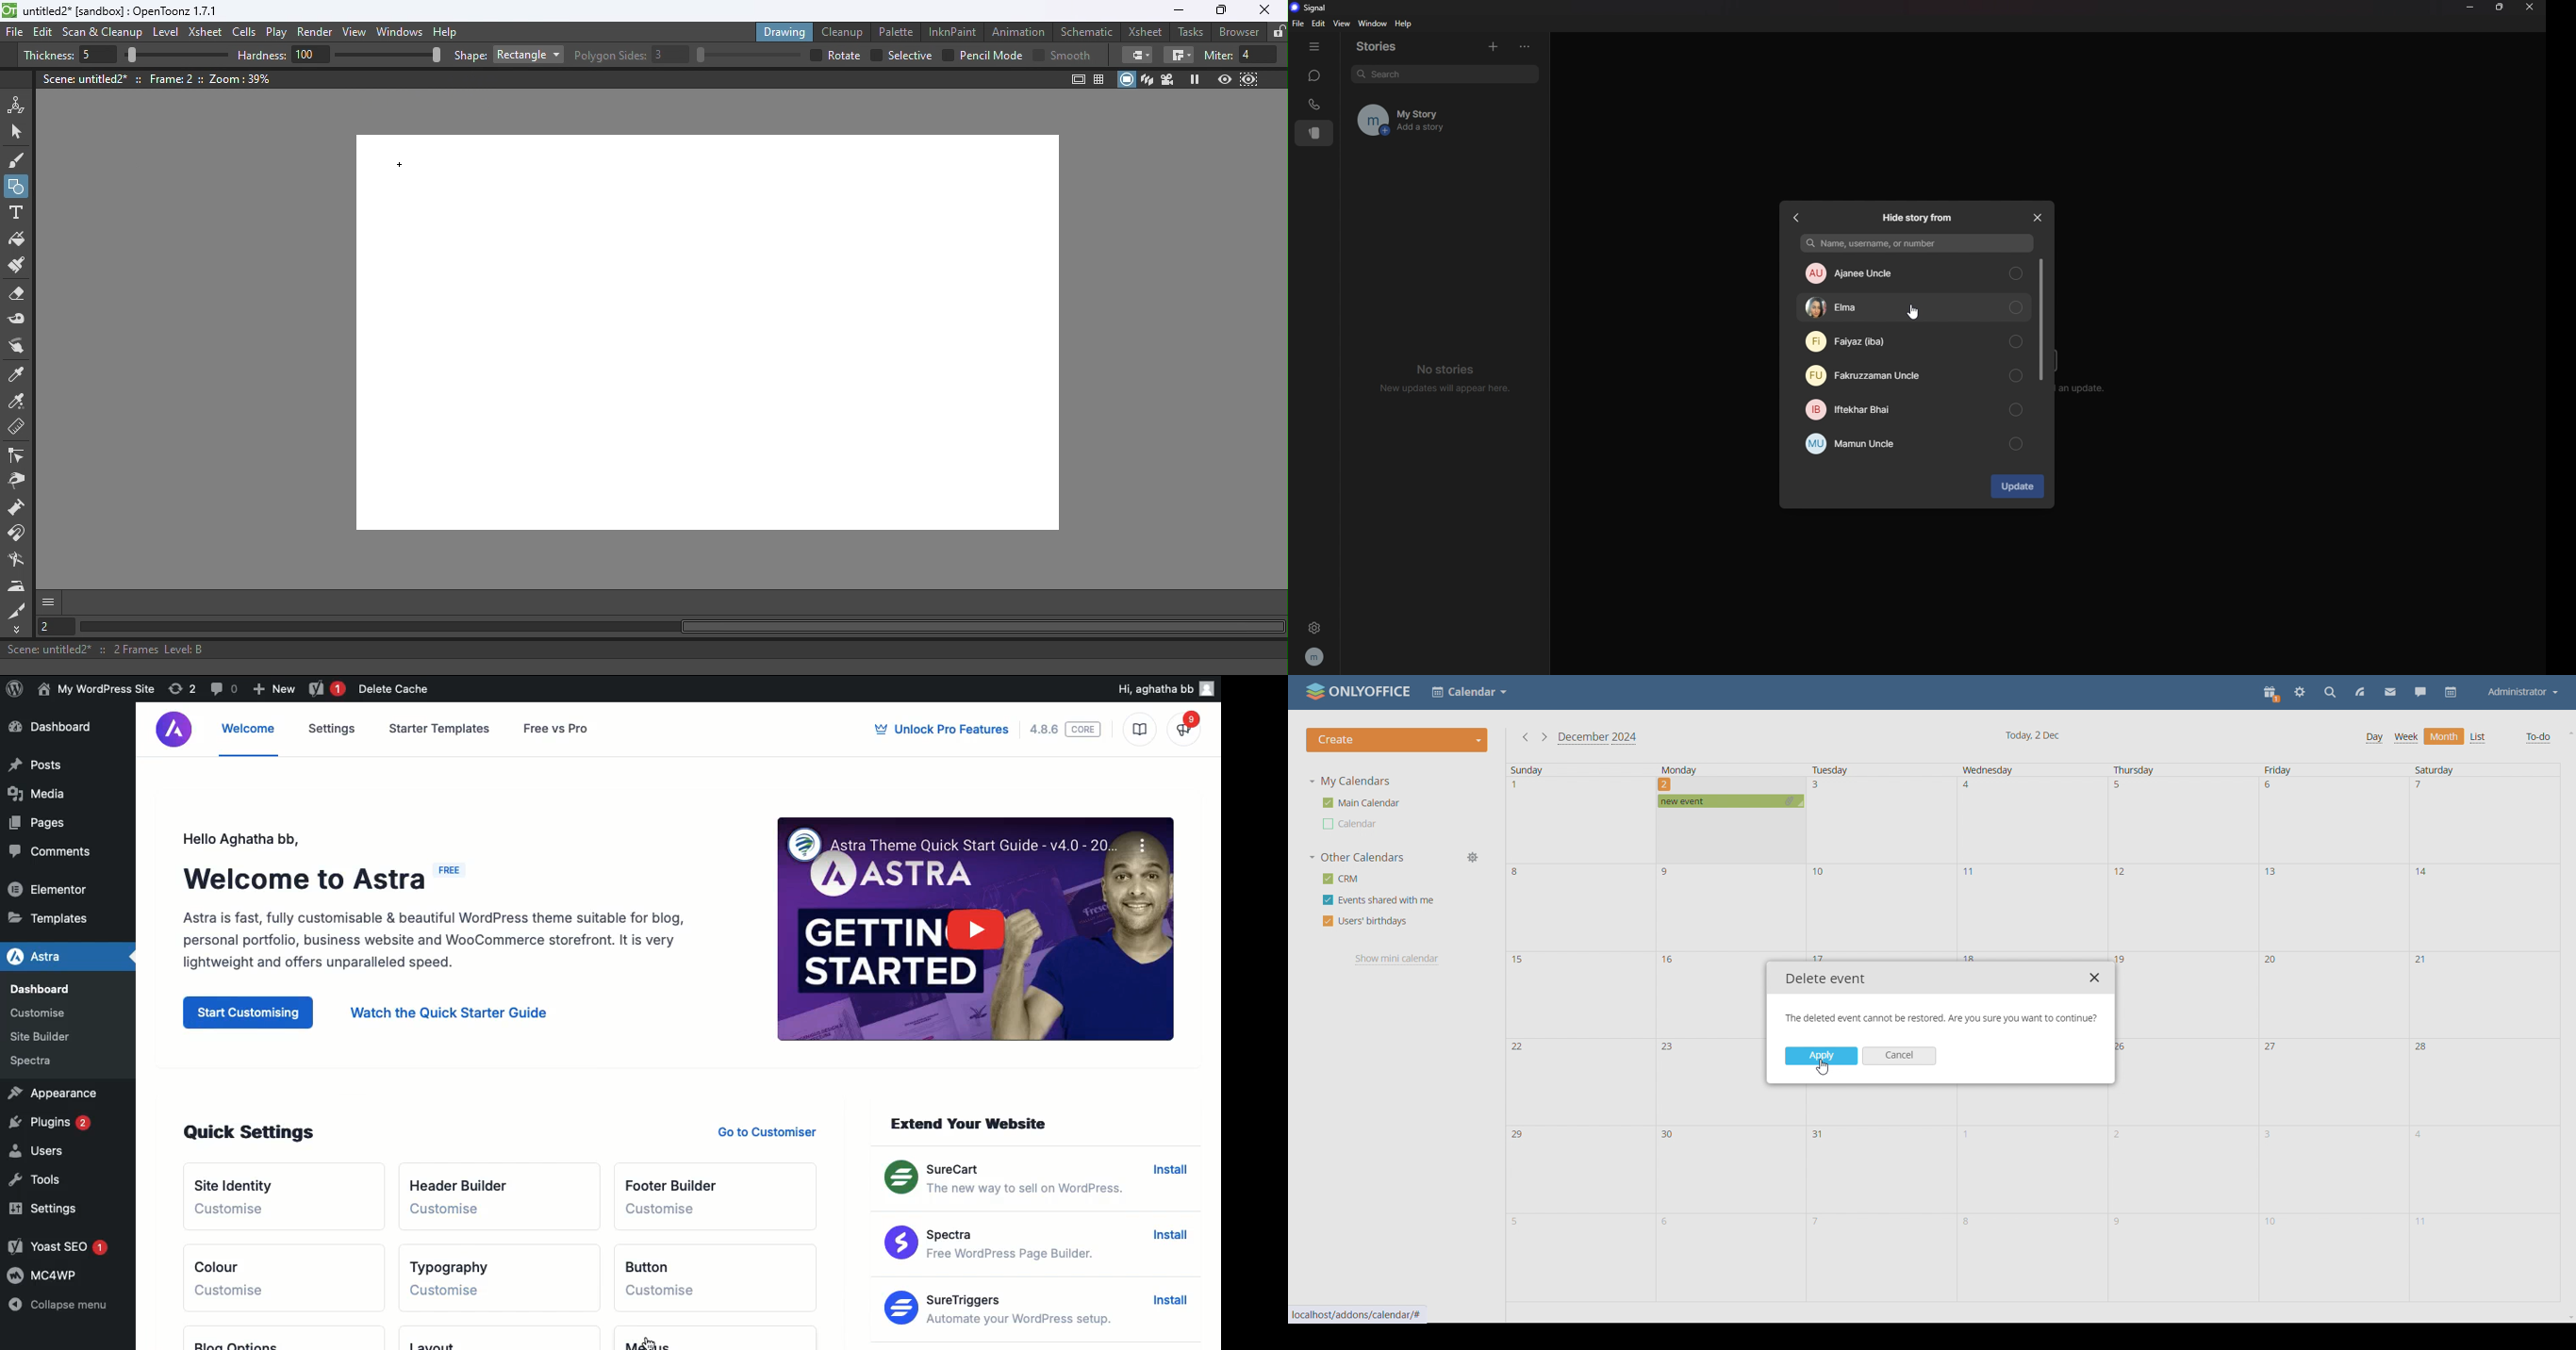 The image size is (2576, 1372). I want to click on More options, so click(48, 601).